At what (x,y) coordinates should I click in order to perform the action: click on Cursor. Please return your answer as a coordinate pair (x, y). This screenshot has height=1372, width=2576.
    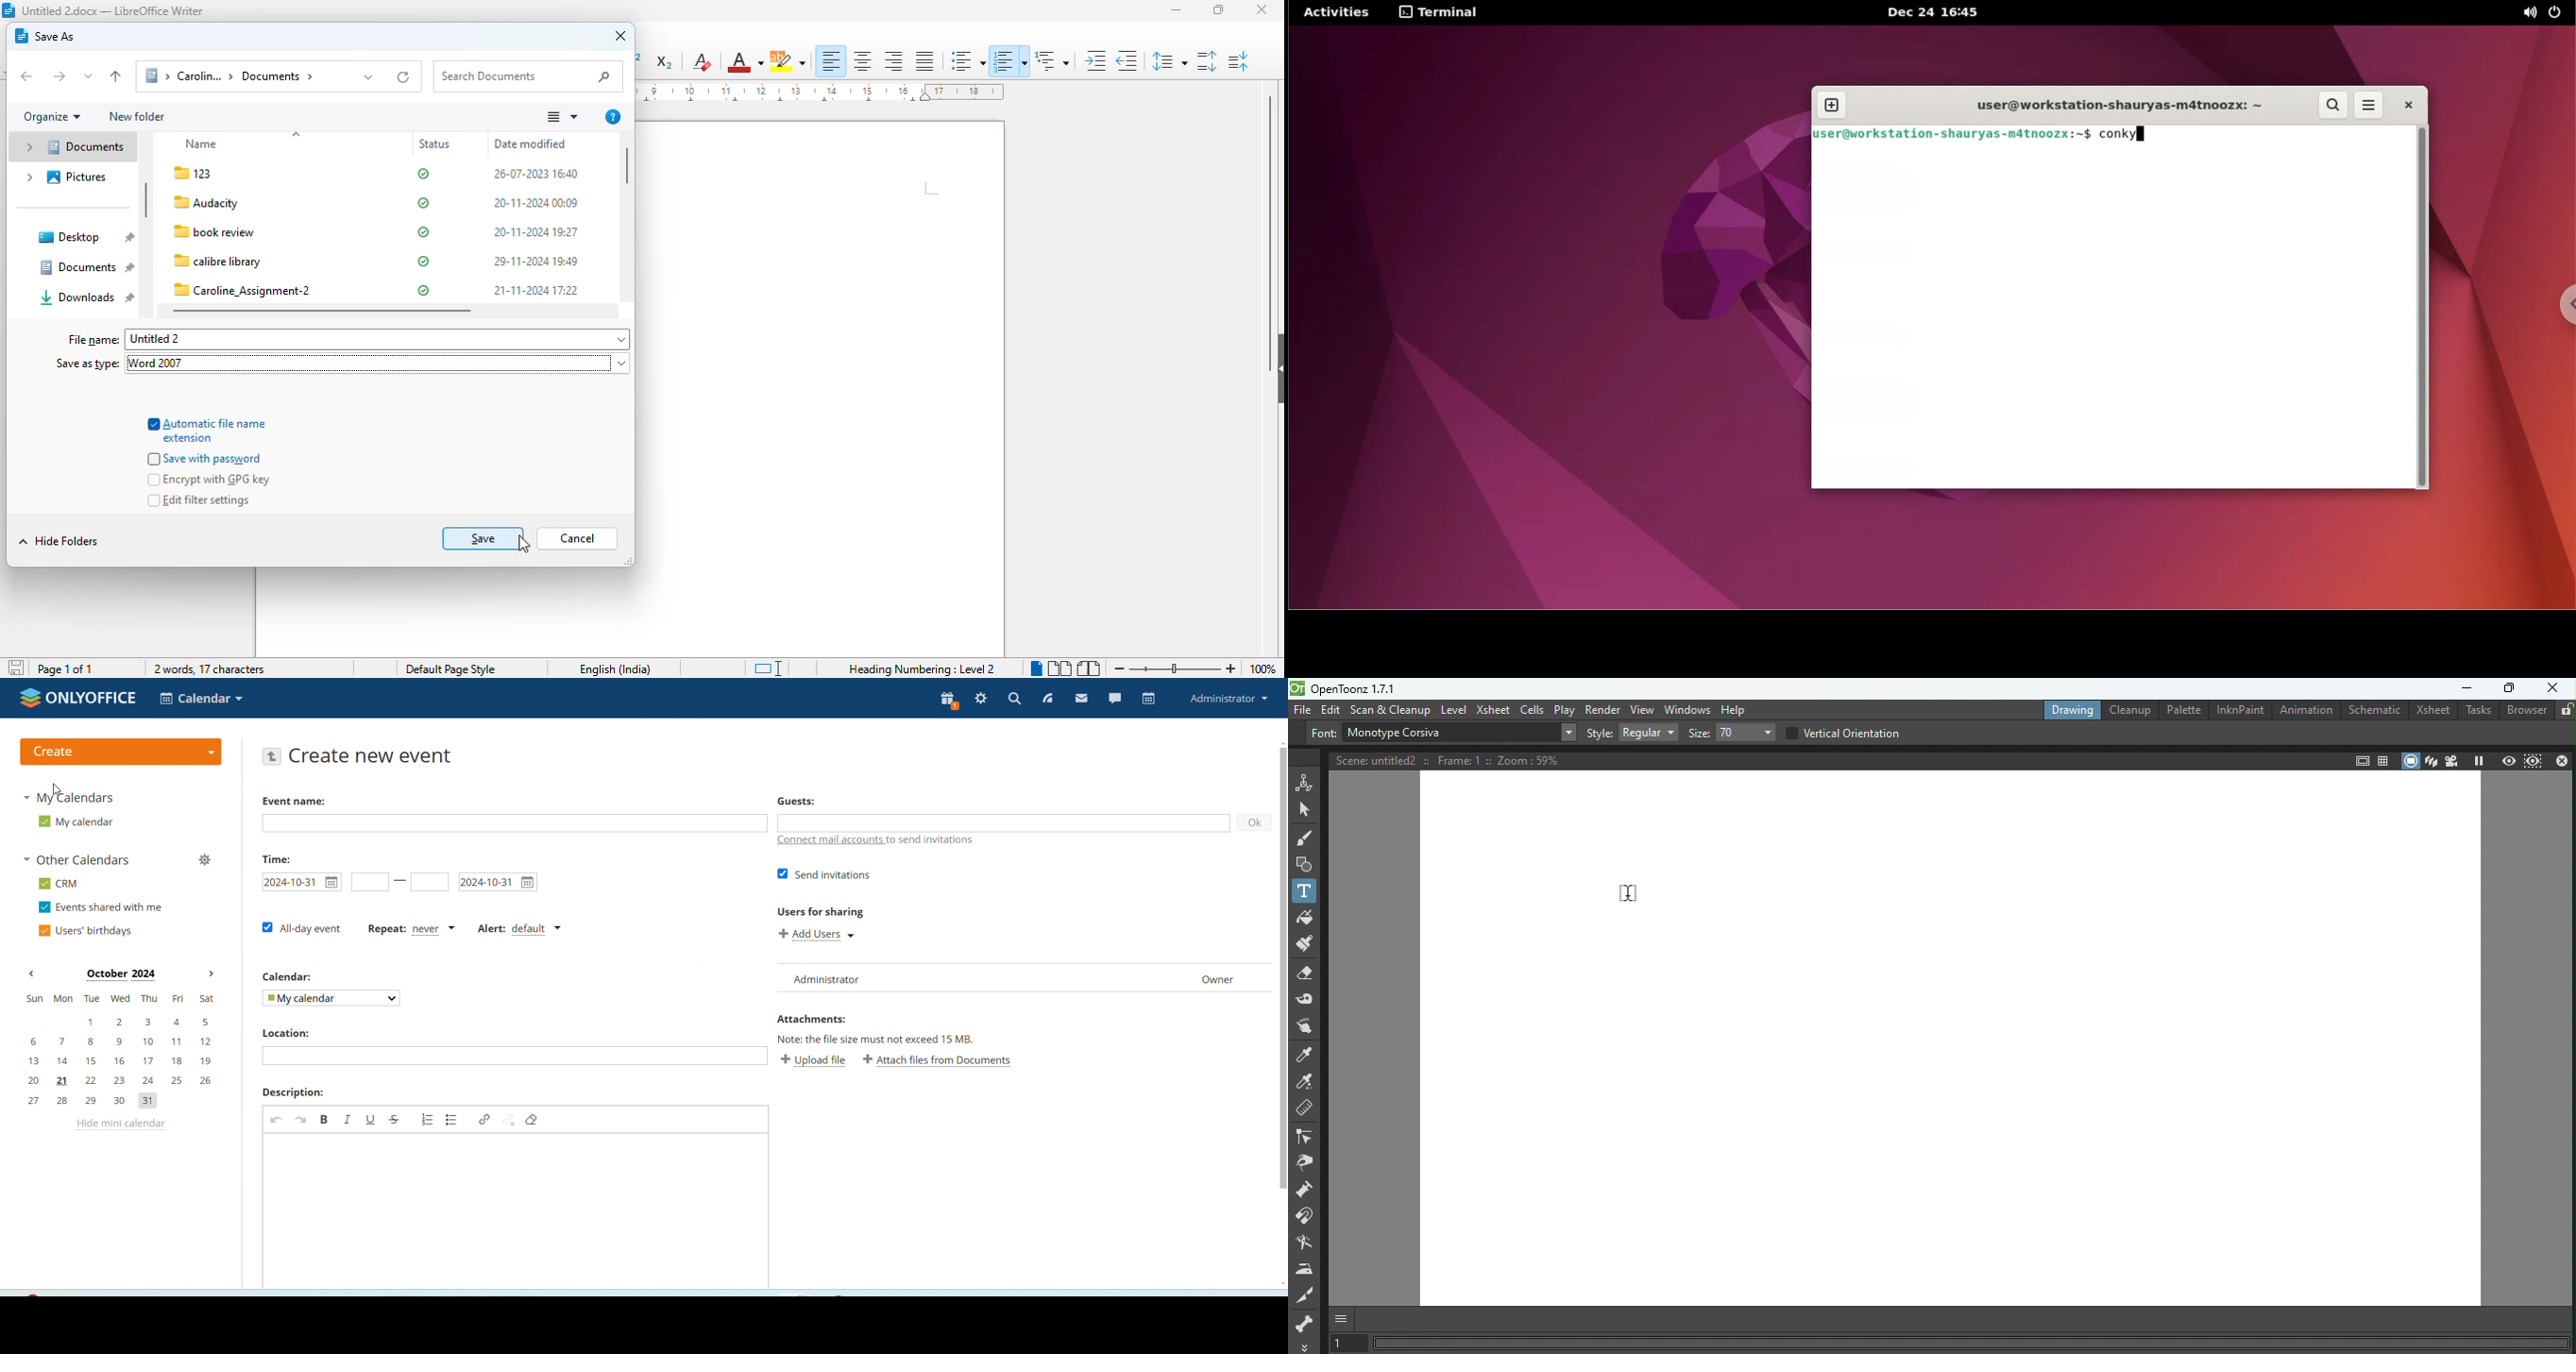
    Looking at the image, I should click on (1627, 894).